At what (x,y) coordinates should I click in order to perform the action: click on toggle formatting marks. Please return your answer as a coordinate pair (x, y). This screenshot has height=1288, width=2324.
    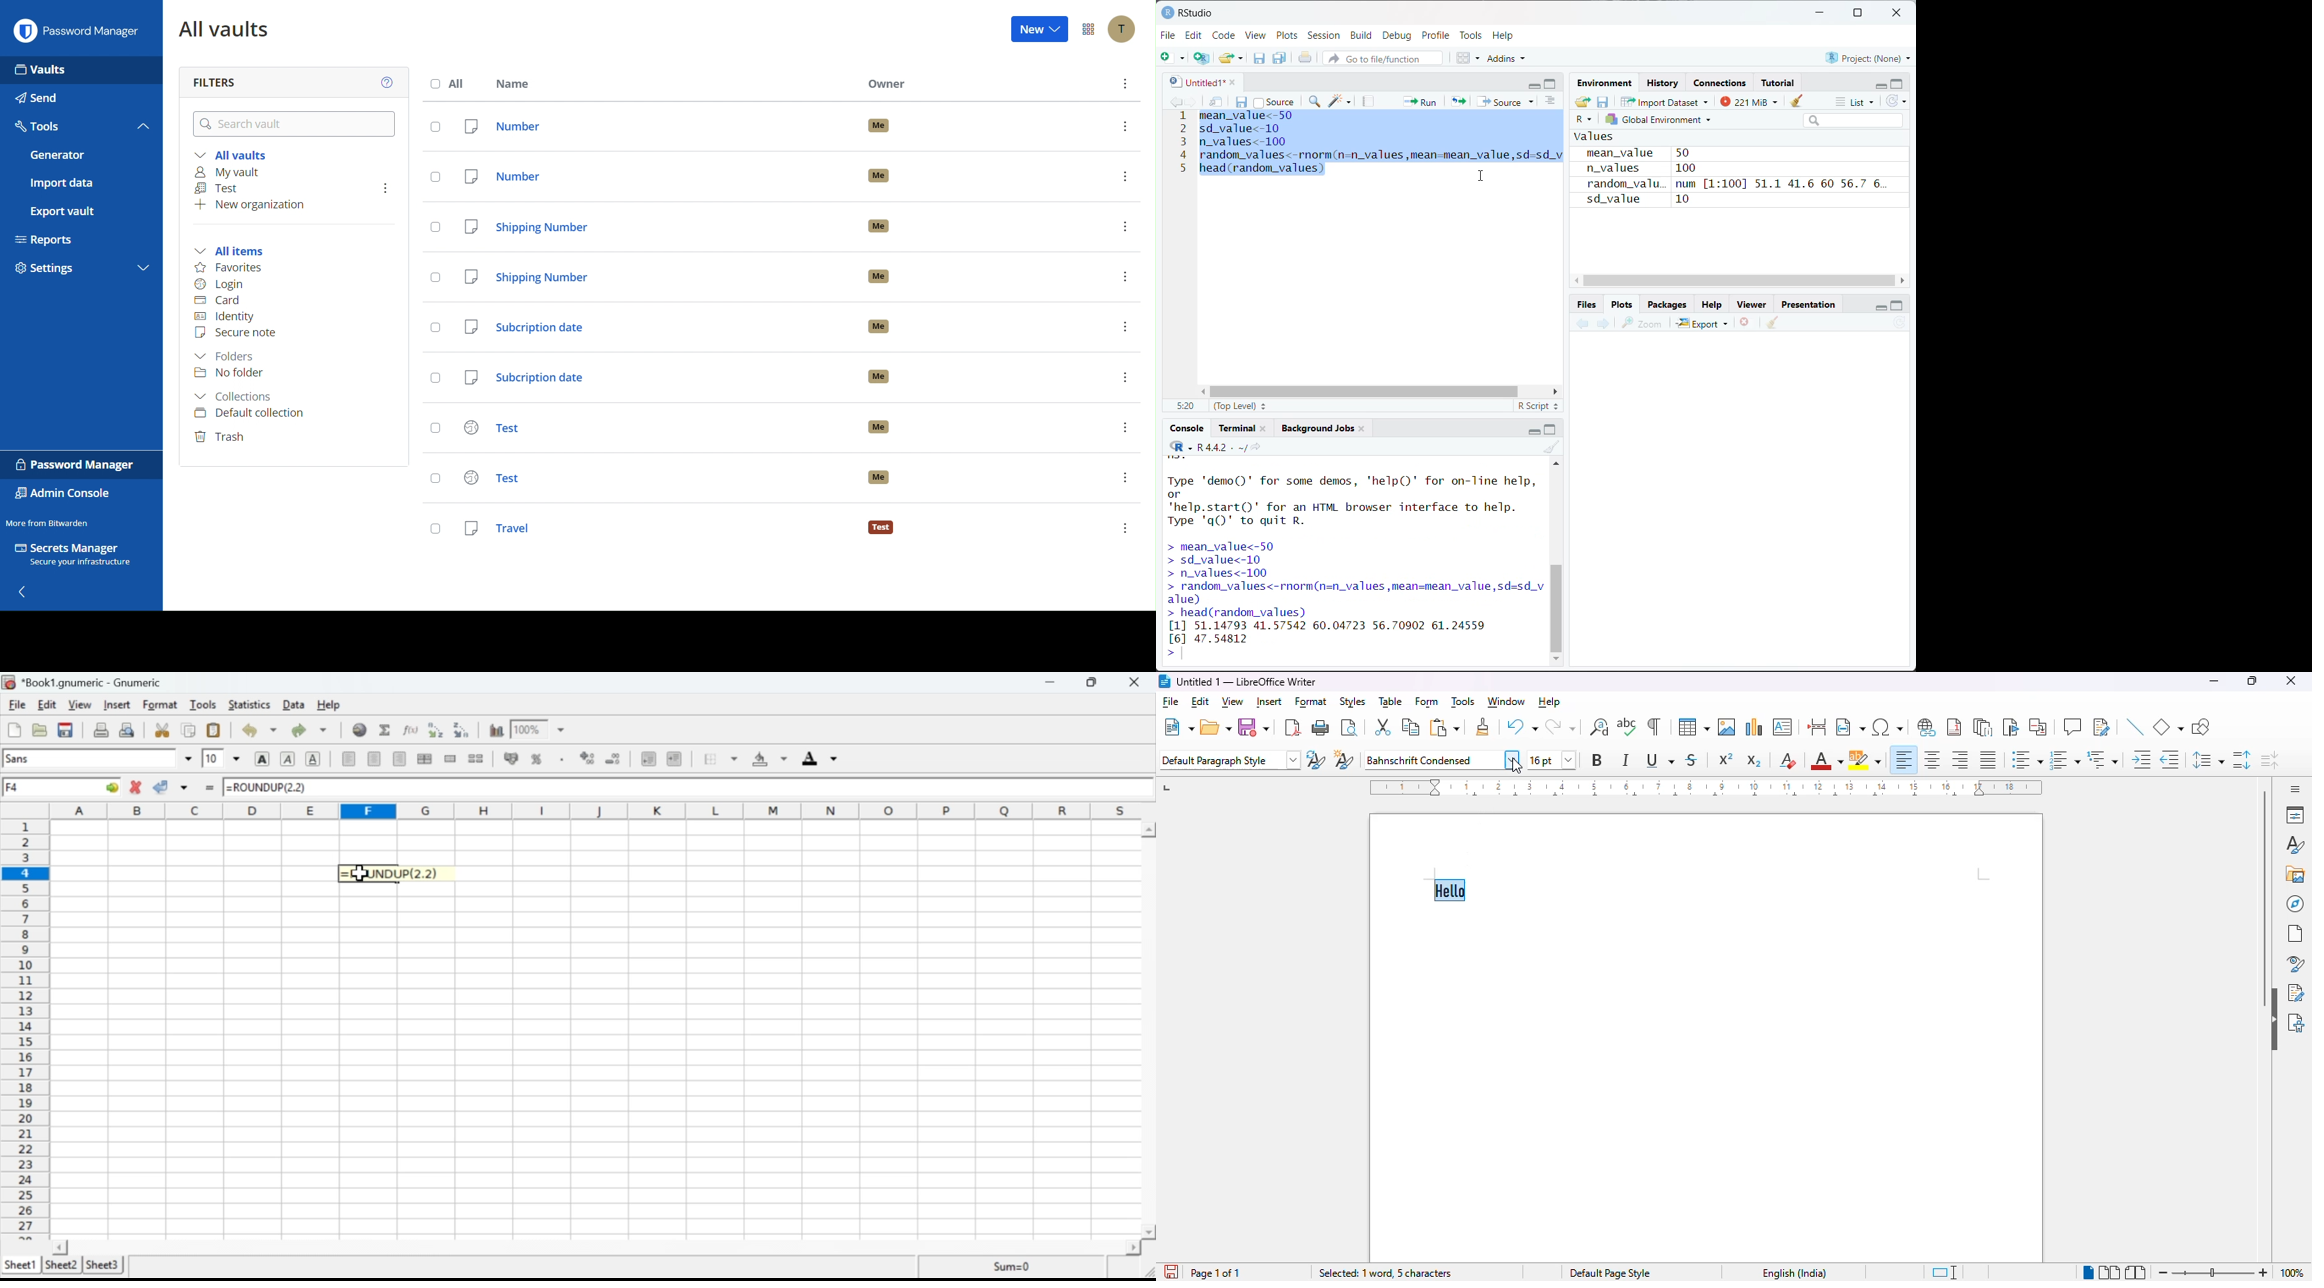
    Looking at the image, I should click on (1654, 726).